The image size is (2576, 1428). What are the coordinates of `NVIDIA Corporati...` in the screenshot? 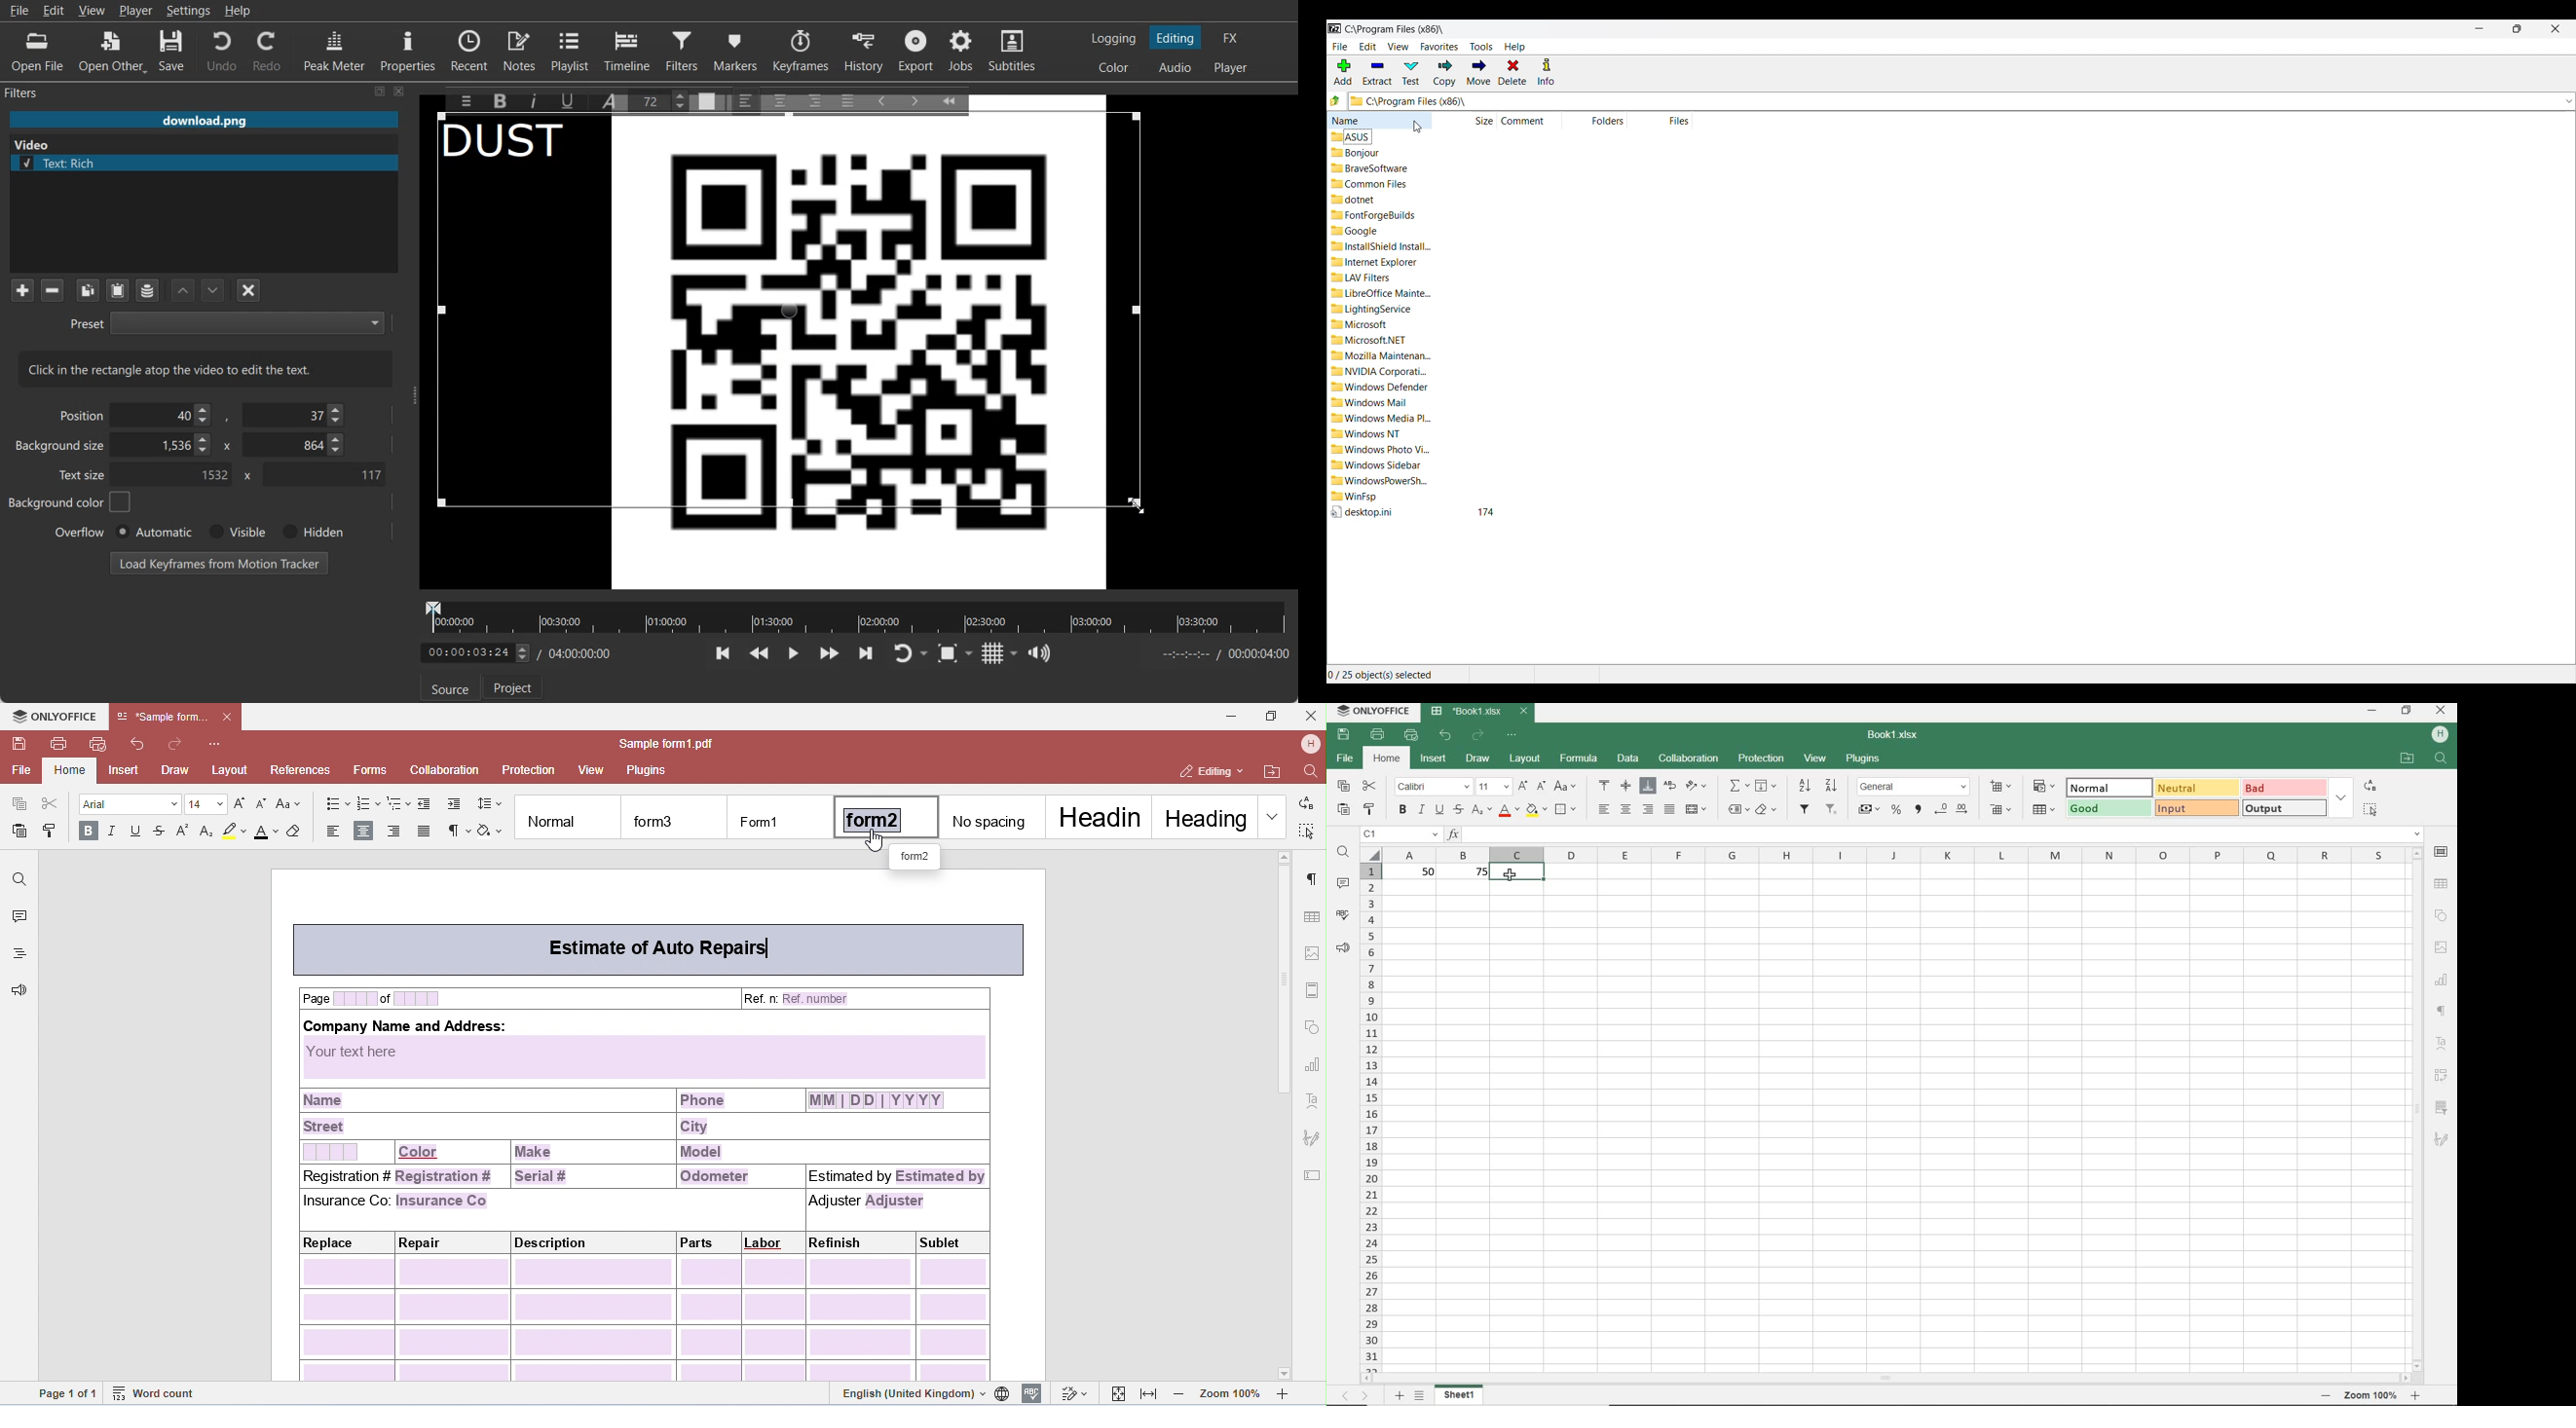 It's located at (1380, 372).